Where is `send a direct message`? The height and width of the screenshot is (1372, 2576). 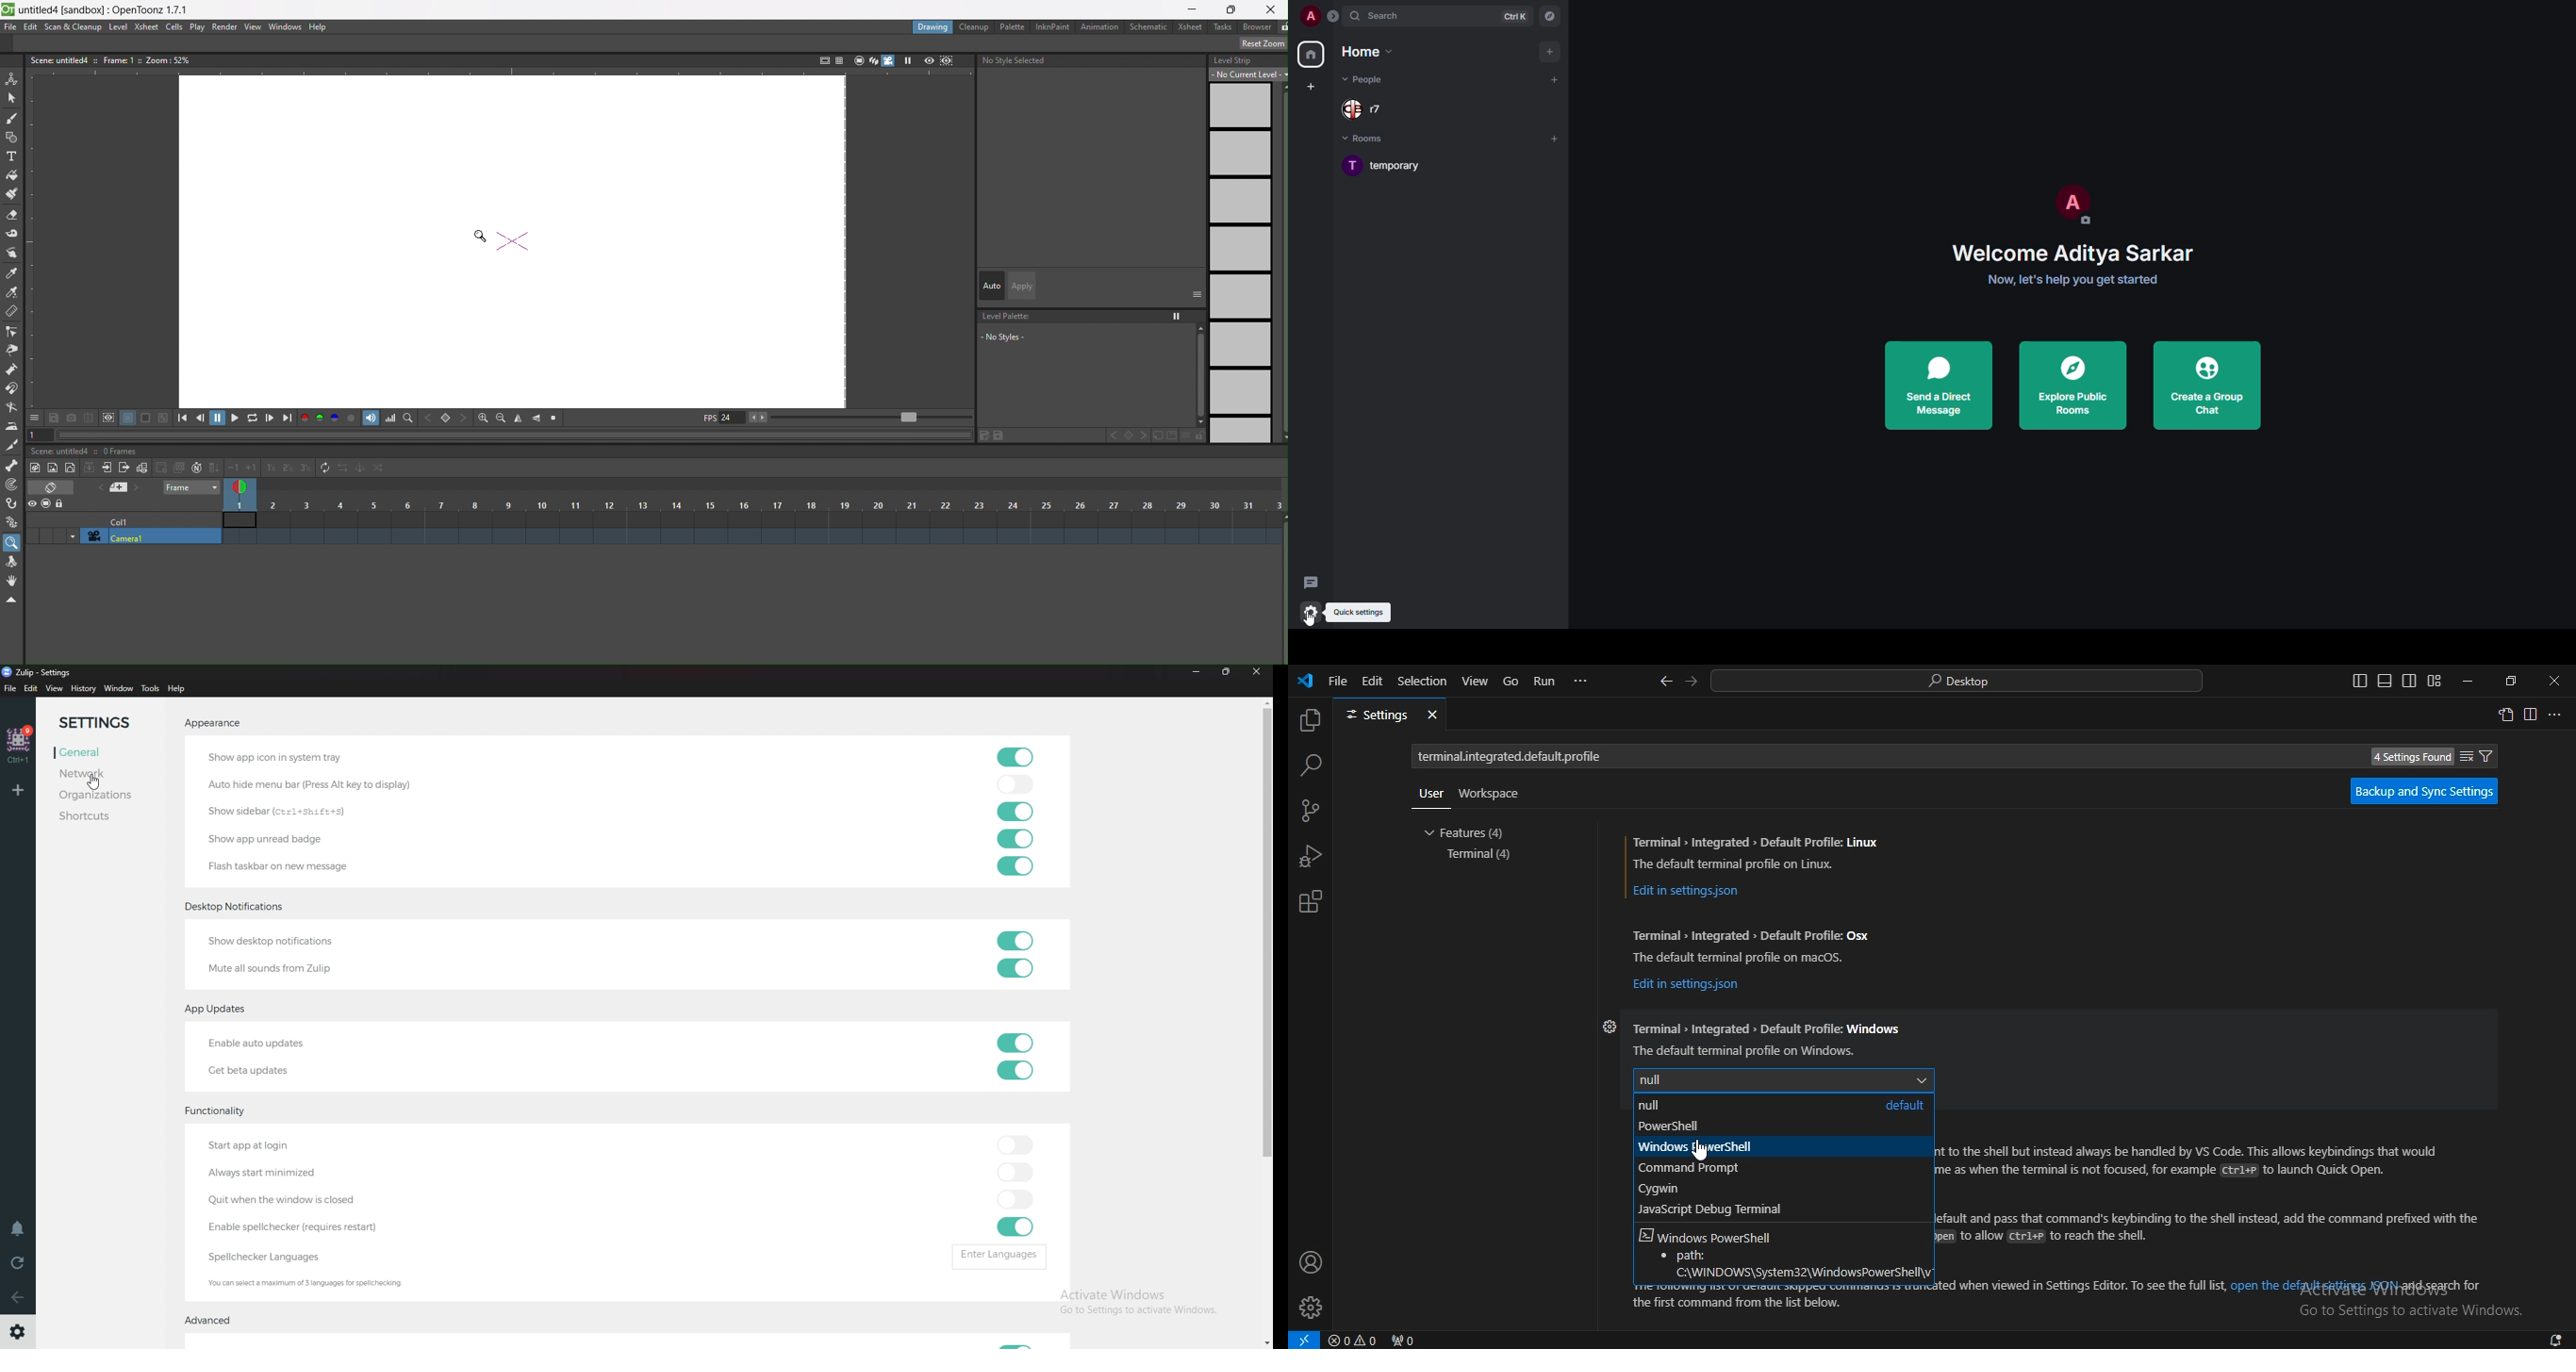 send a direct message is located at coordinates (1939, 387).